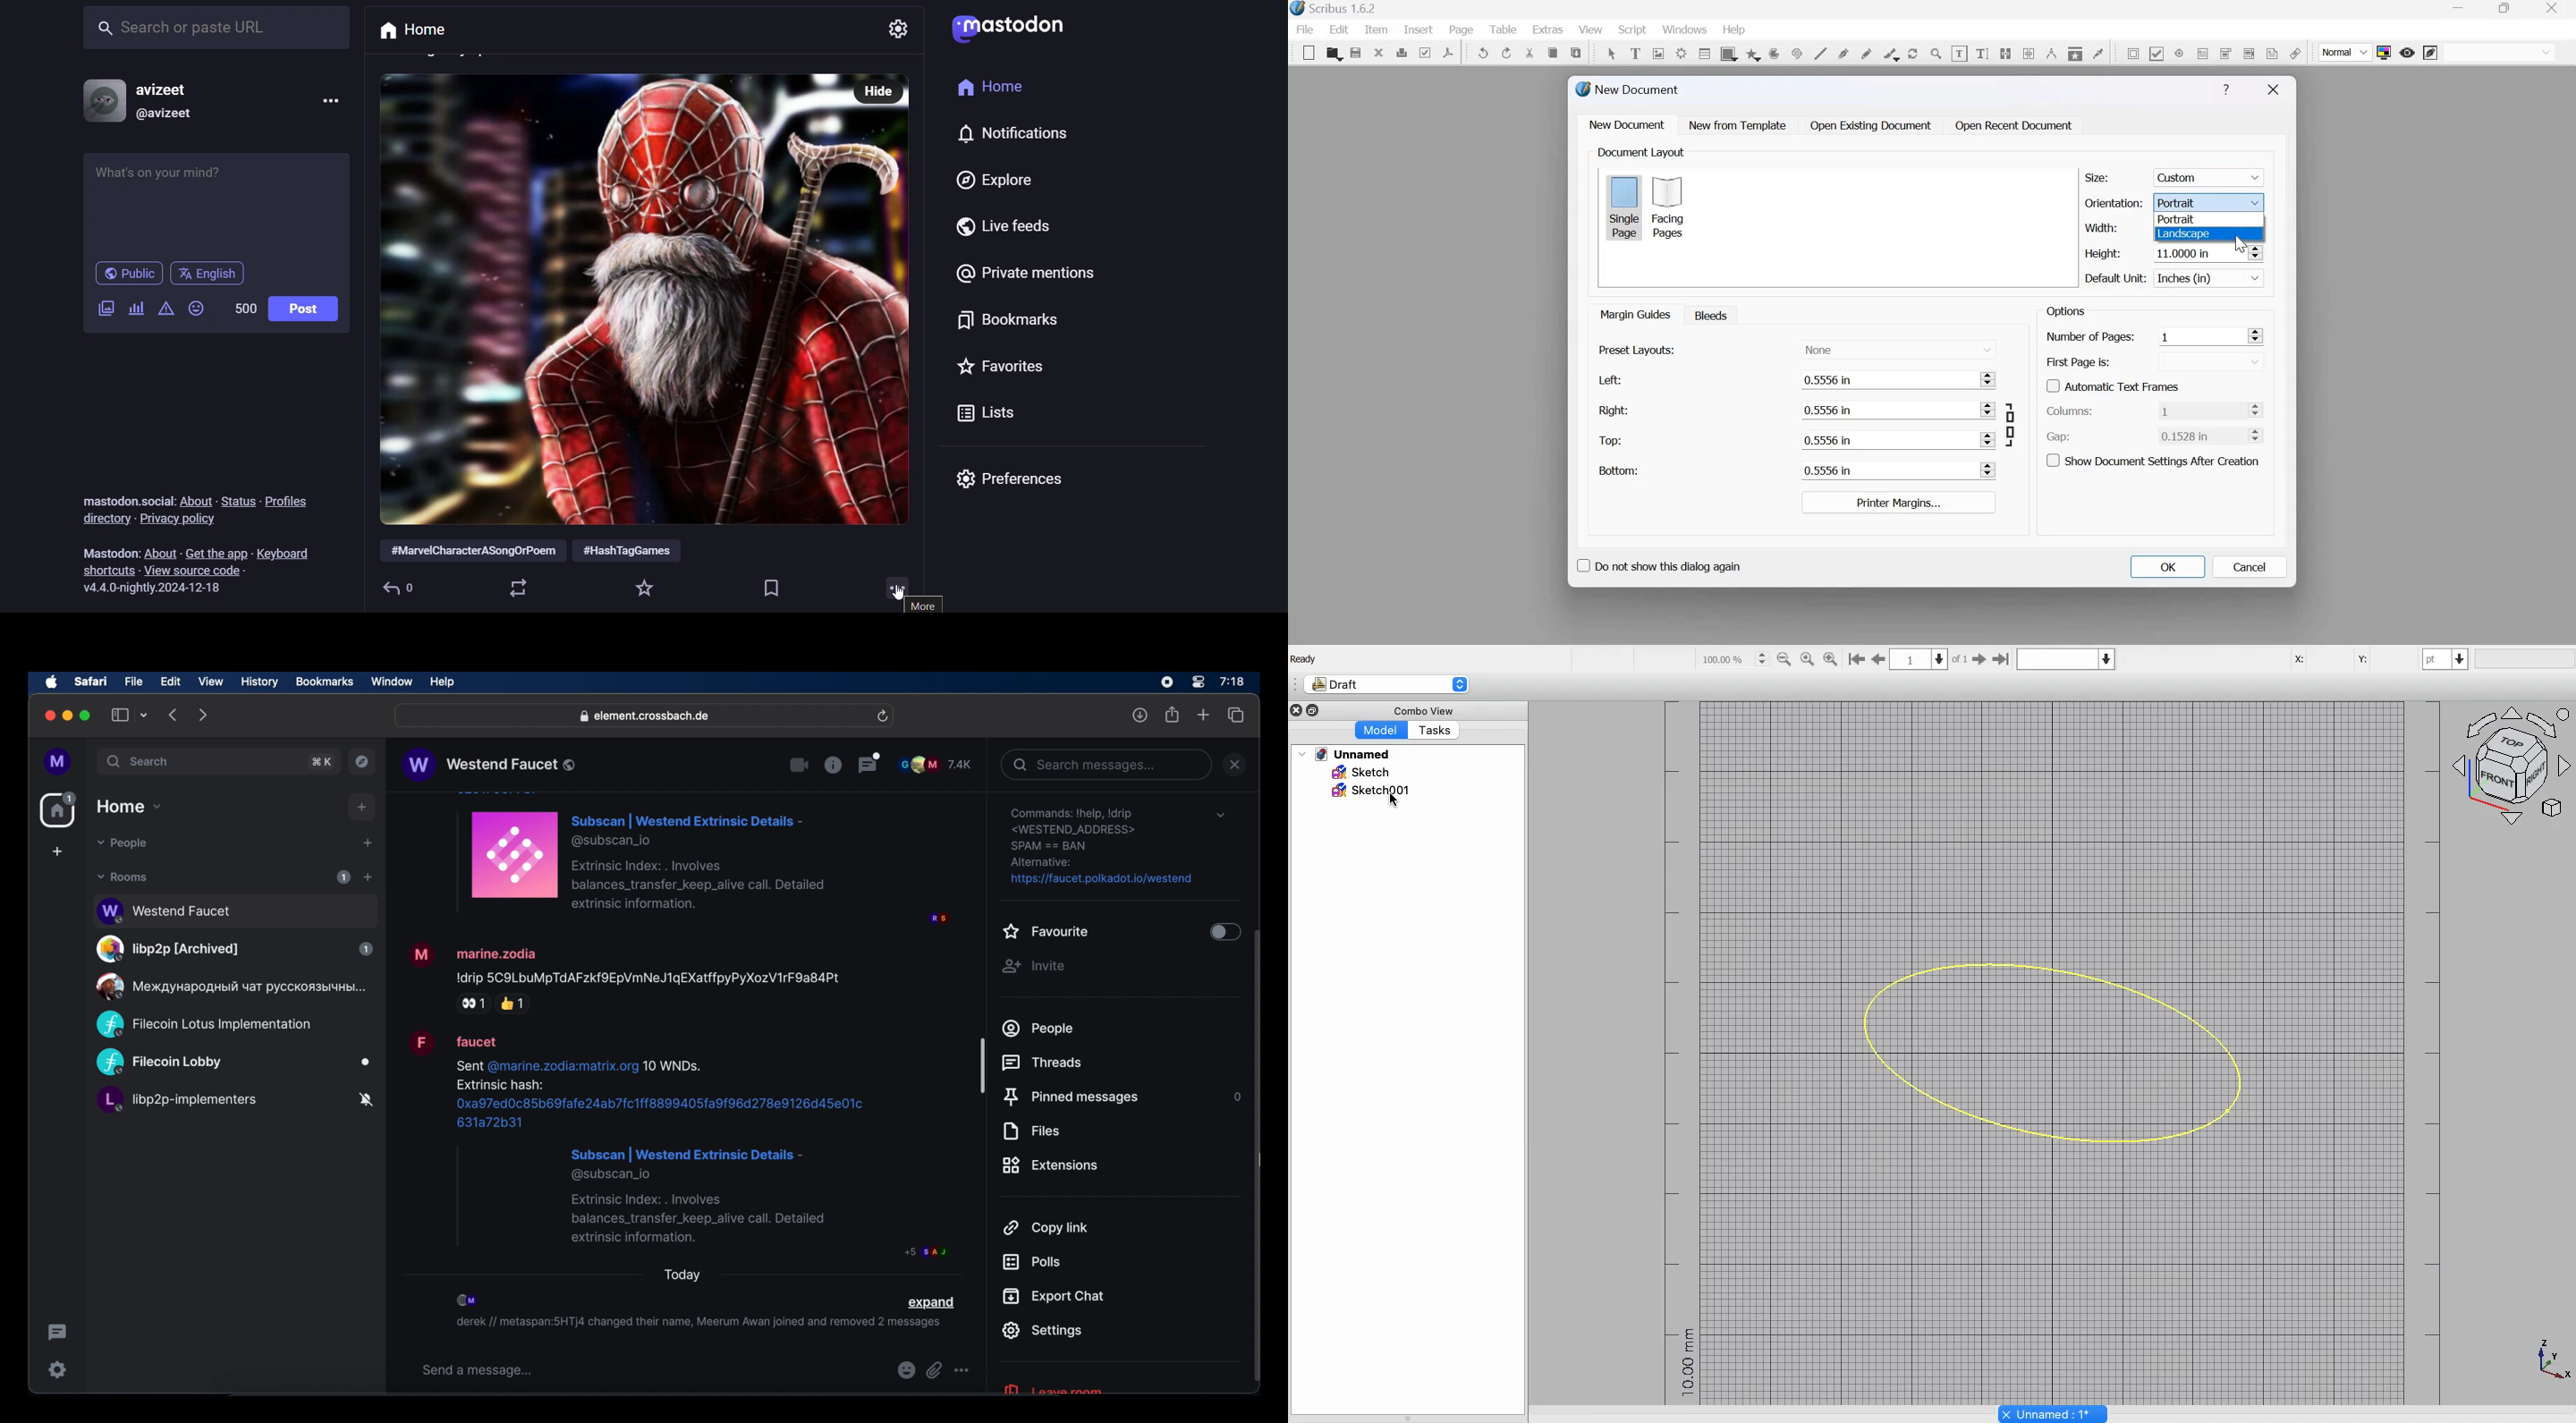 This screenshot has height=1428, width=2576. What do you see at coordinates (286, 548) in the screenshot?
I see `leyboard` at bounding box center [286, 548].